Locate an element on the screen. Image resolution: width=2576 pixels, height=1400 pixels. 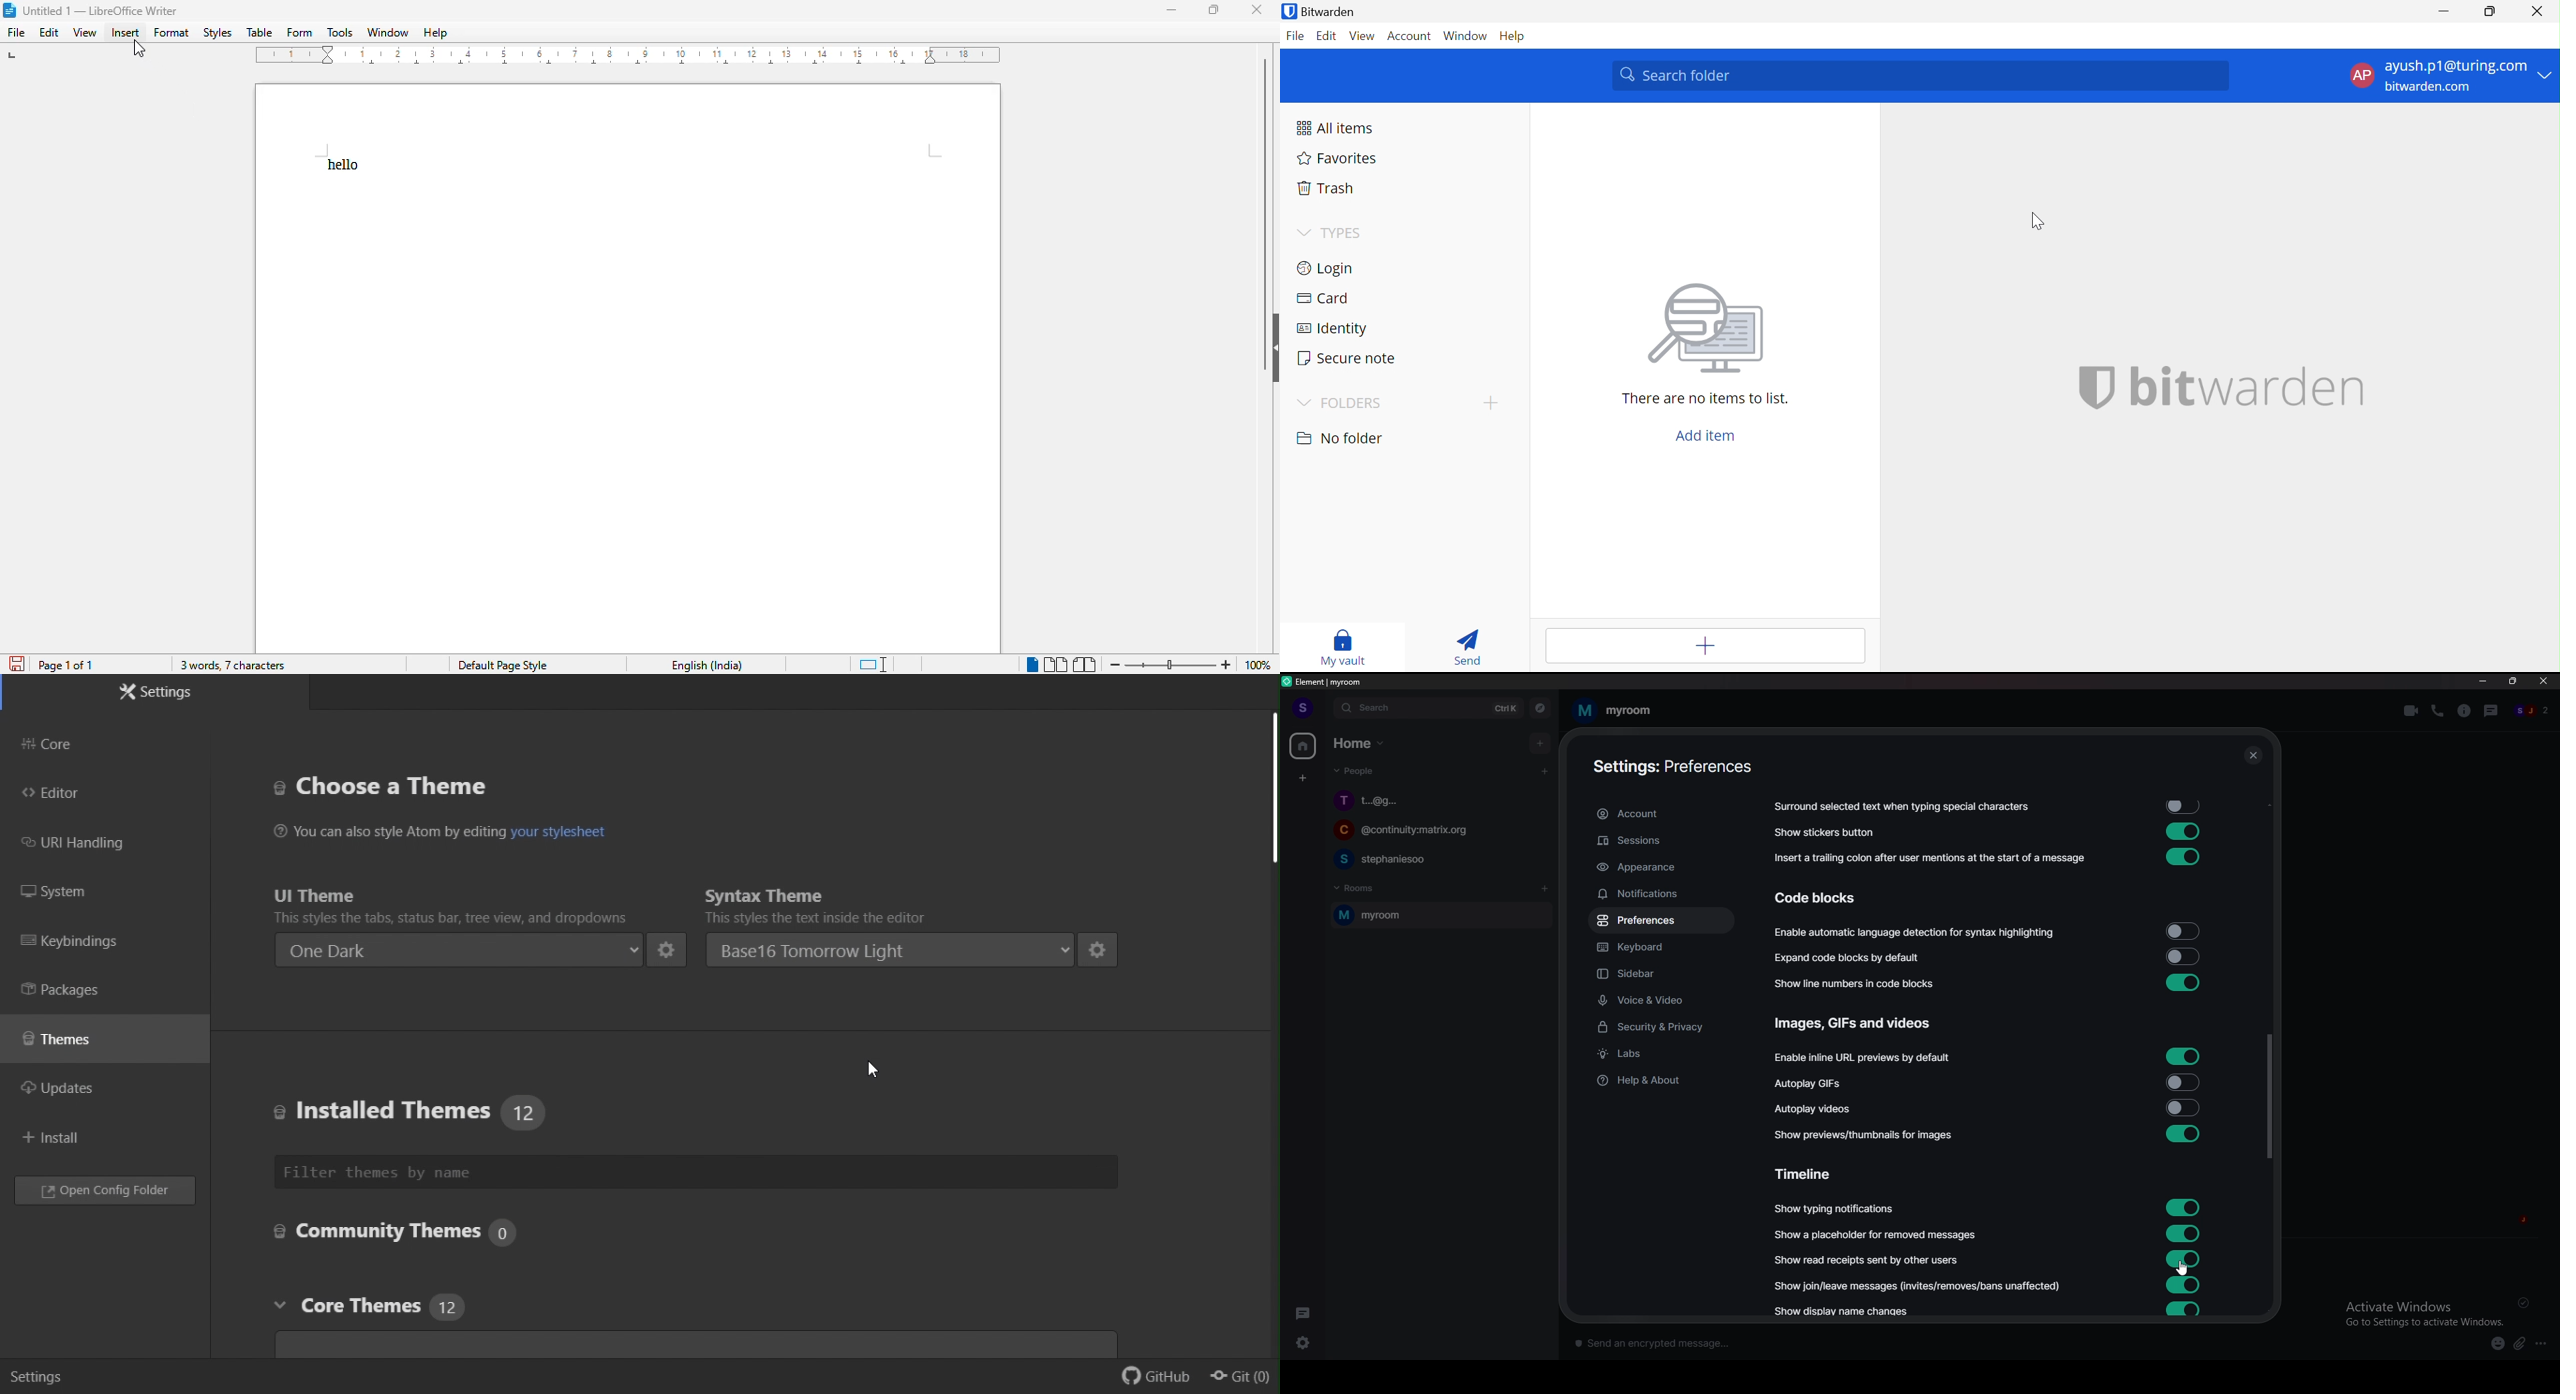
preference is located at coordinates (1661, 921).